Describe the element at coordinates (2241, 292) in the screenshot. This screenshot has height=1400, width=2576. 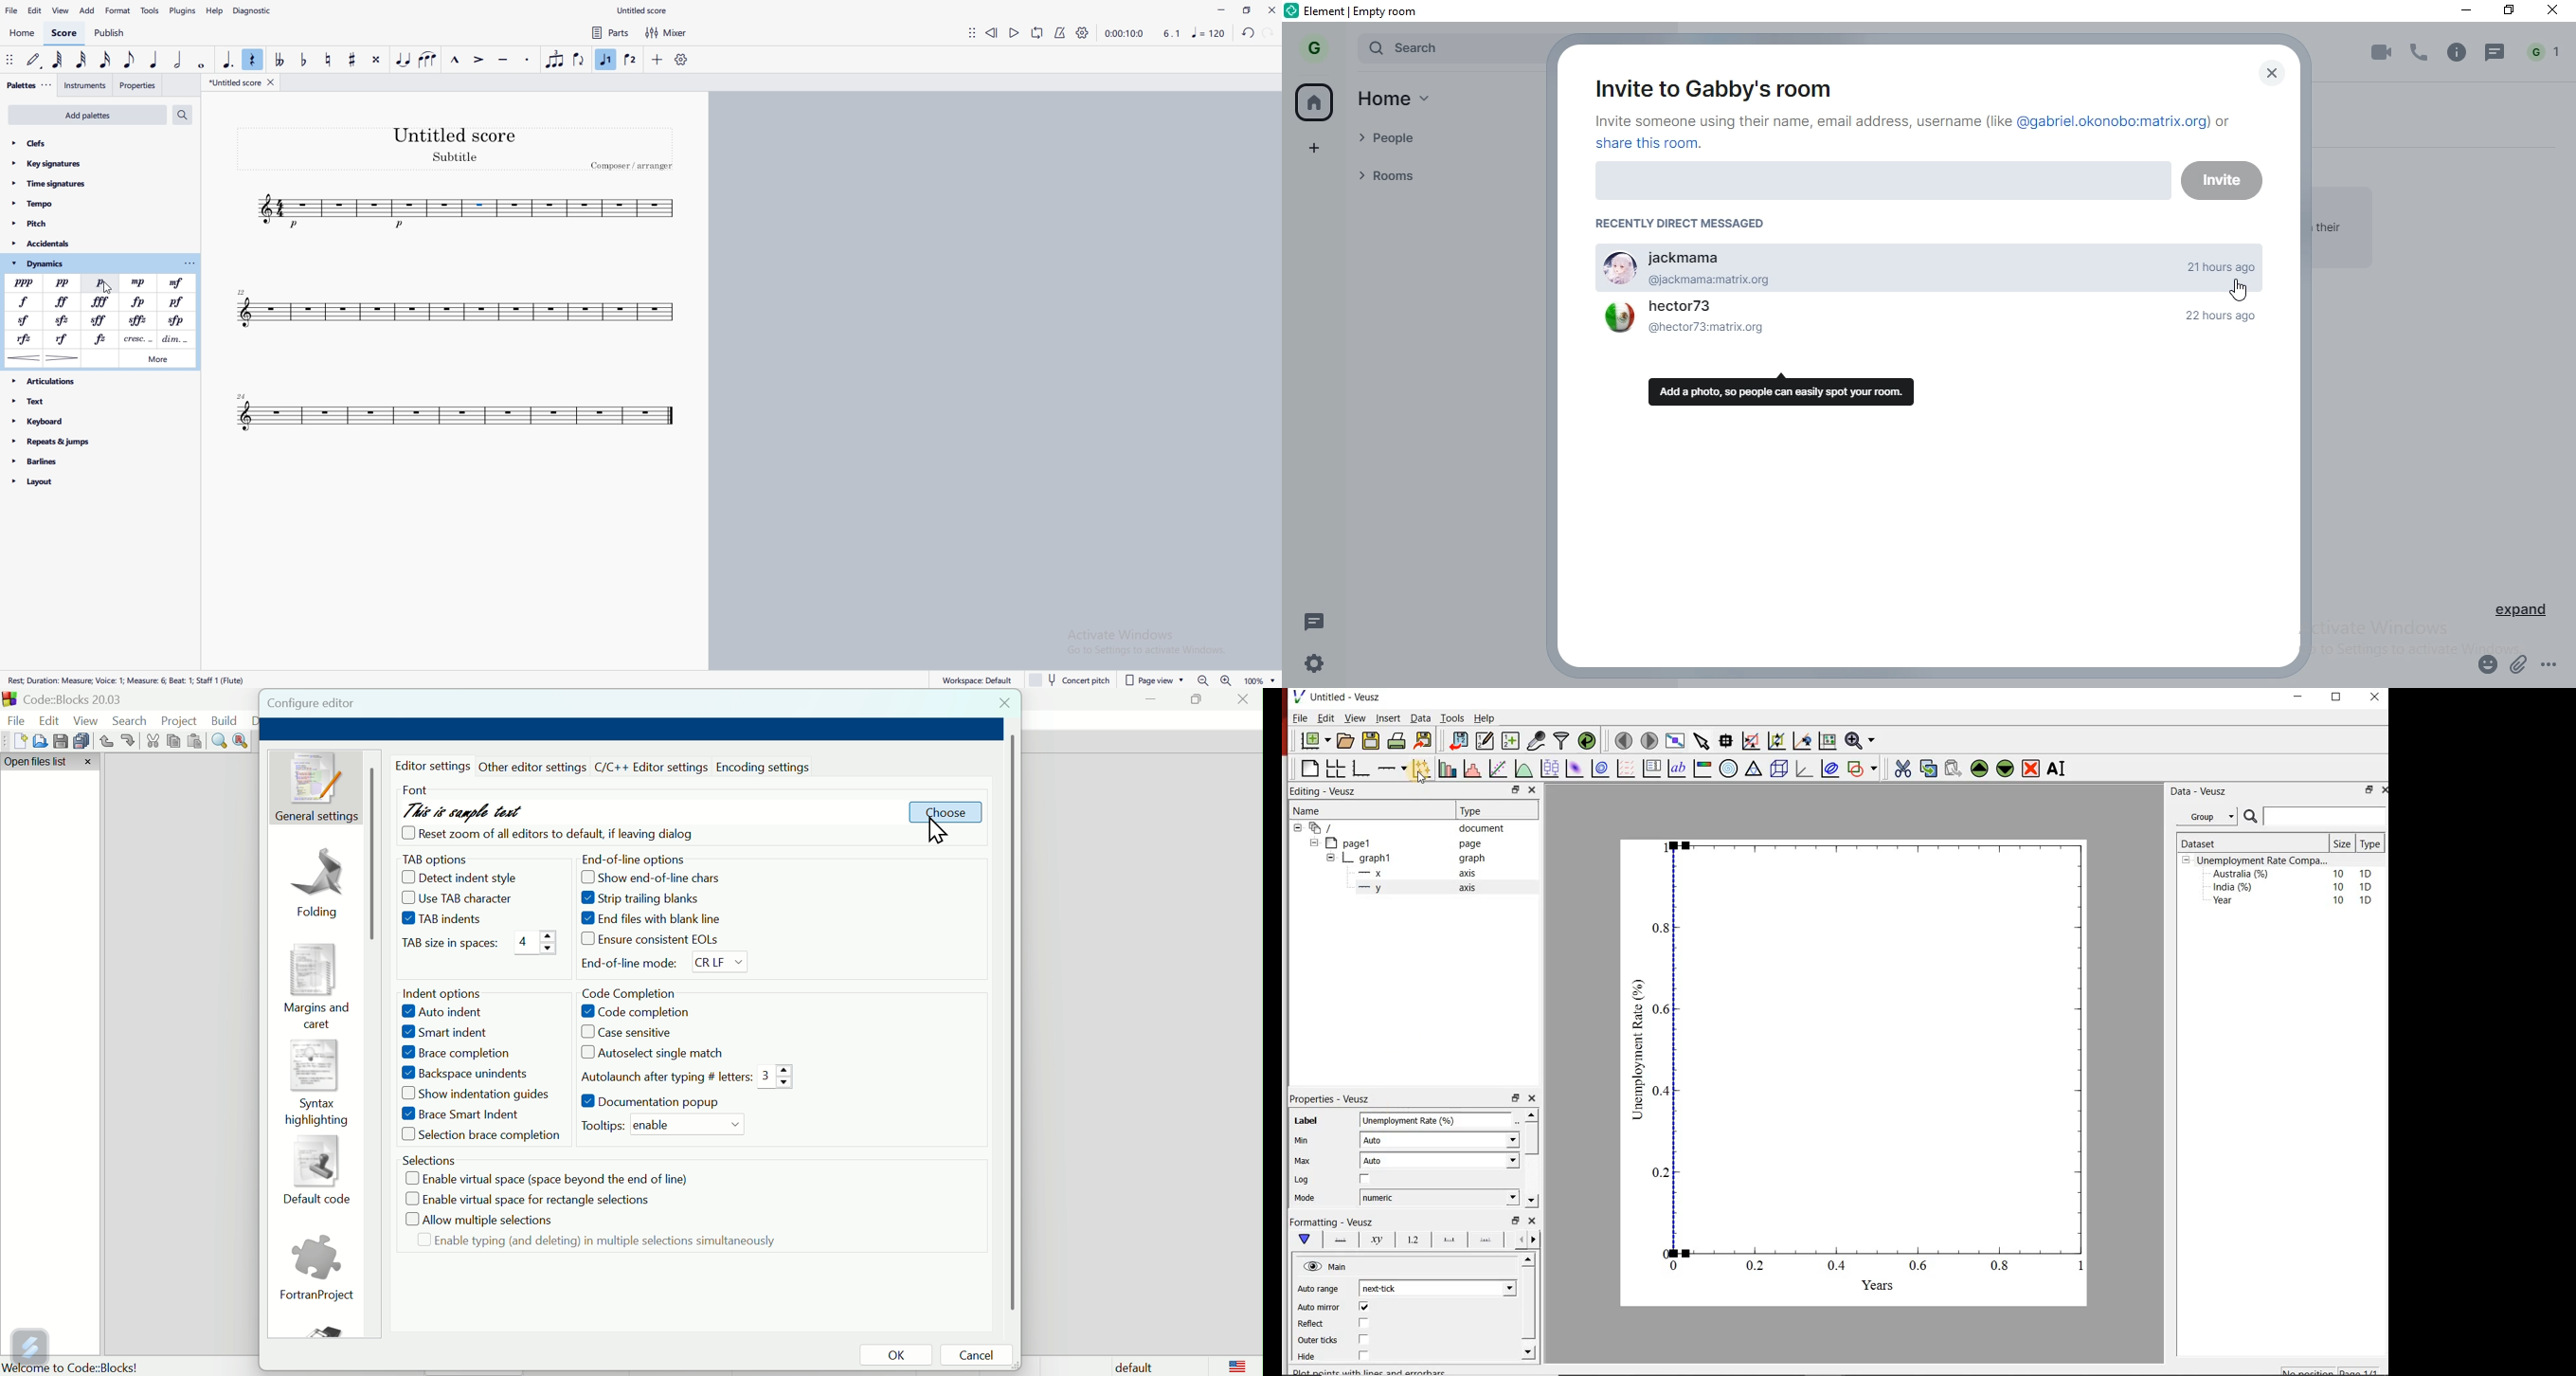
I see `cursor` at that location.